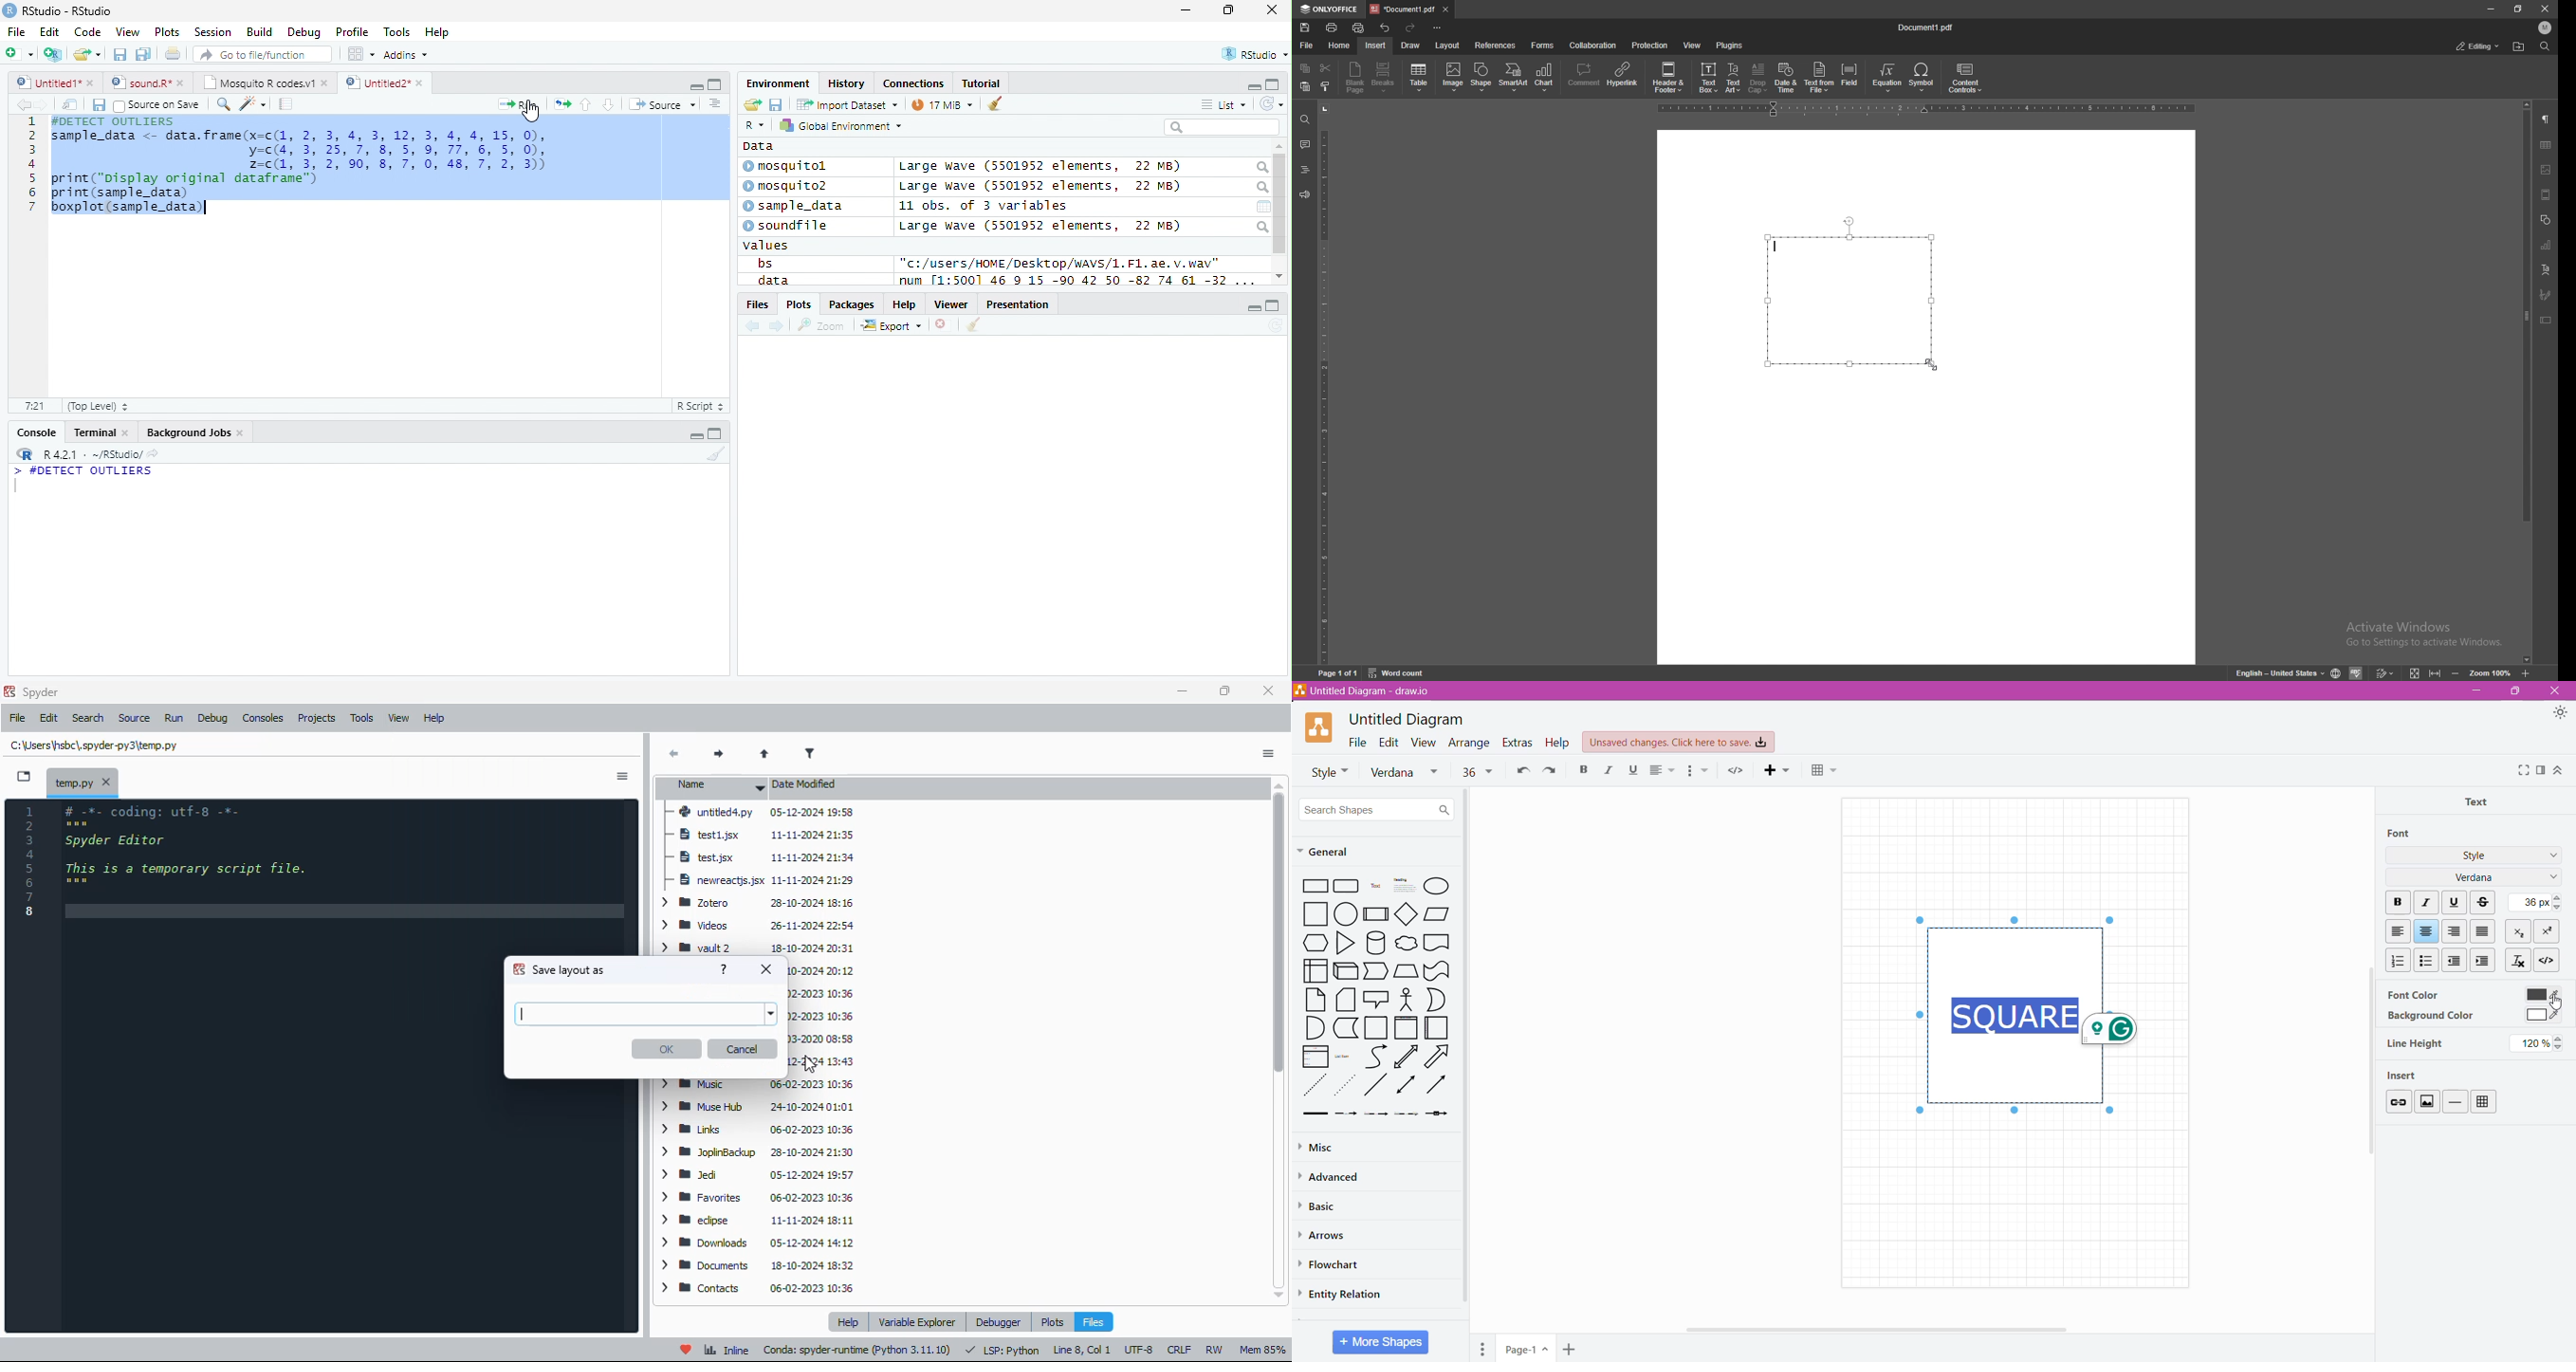 Image resolution: width=2576 pixels, height=1372 pixels. I want to click on Refresh, so click(1275, 326).